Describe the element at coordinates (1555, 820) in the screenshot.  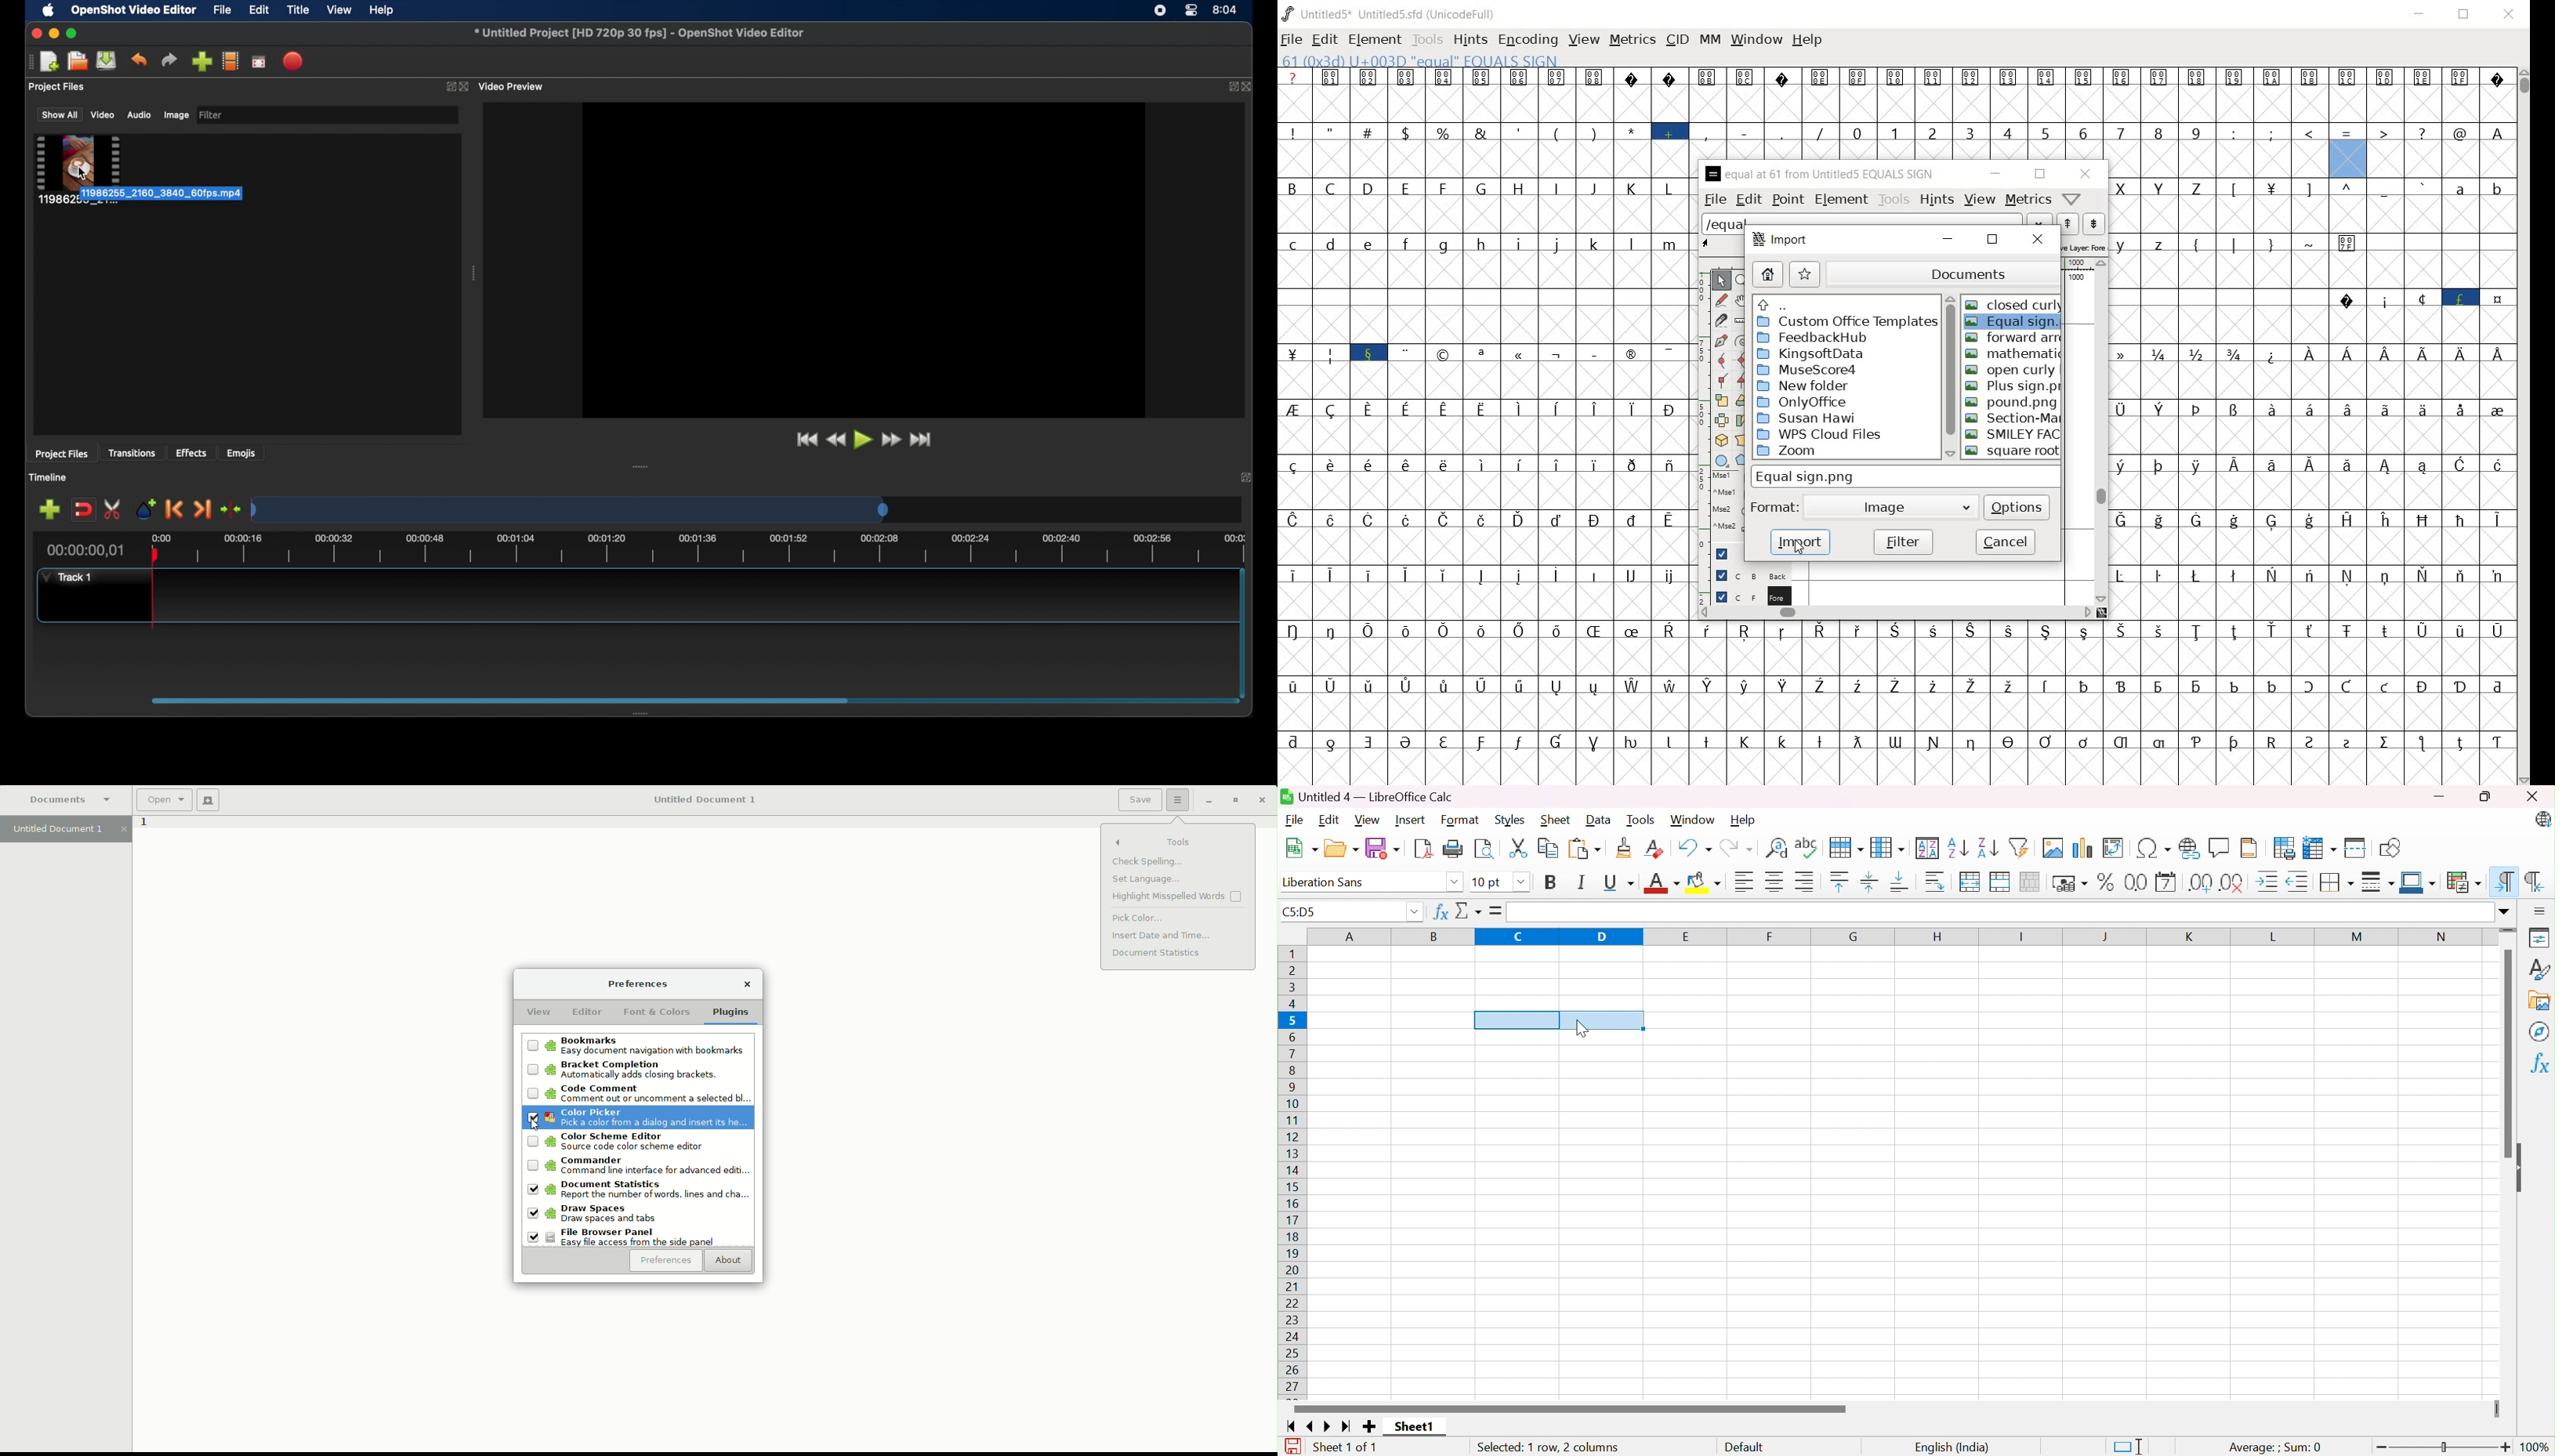
I see `Sheet` at that location.